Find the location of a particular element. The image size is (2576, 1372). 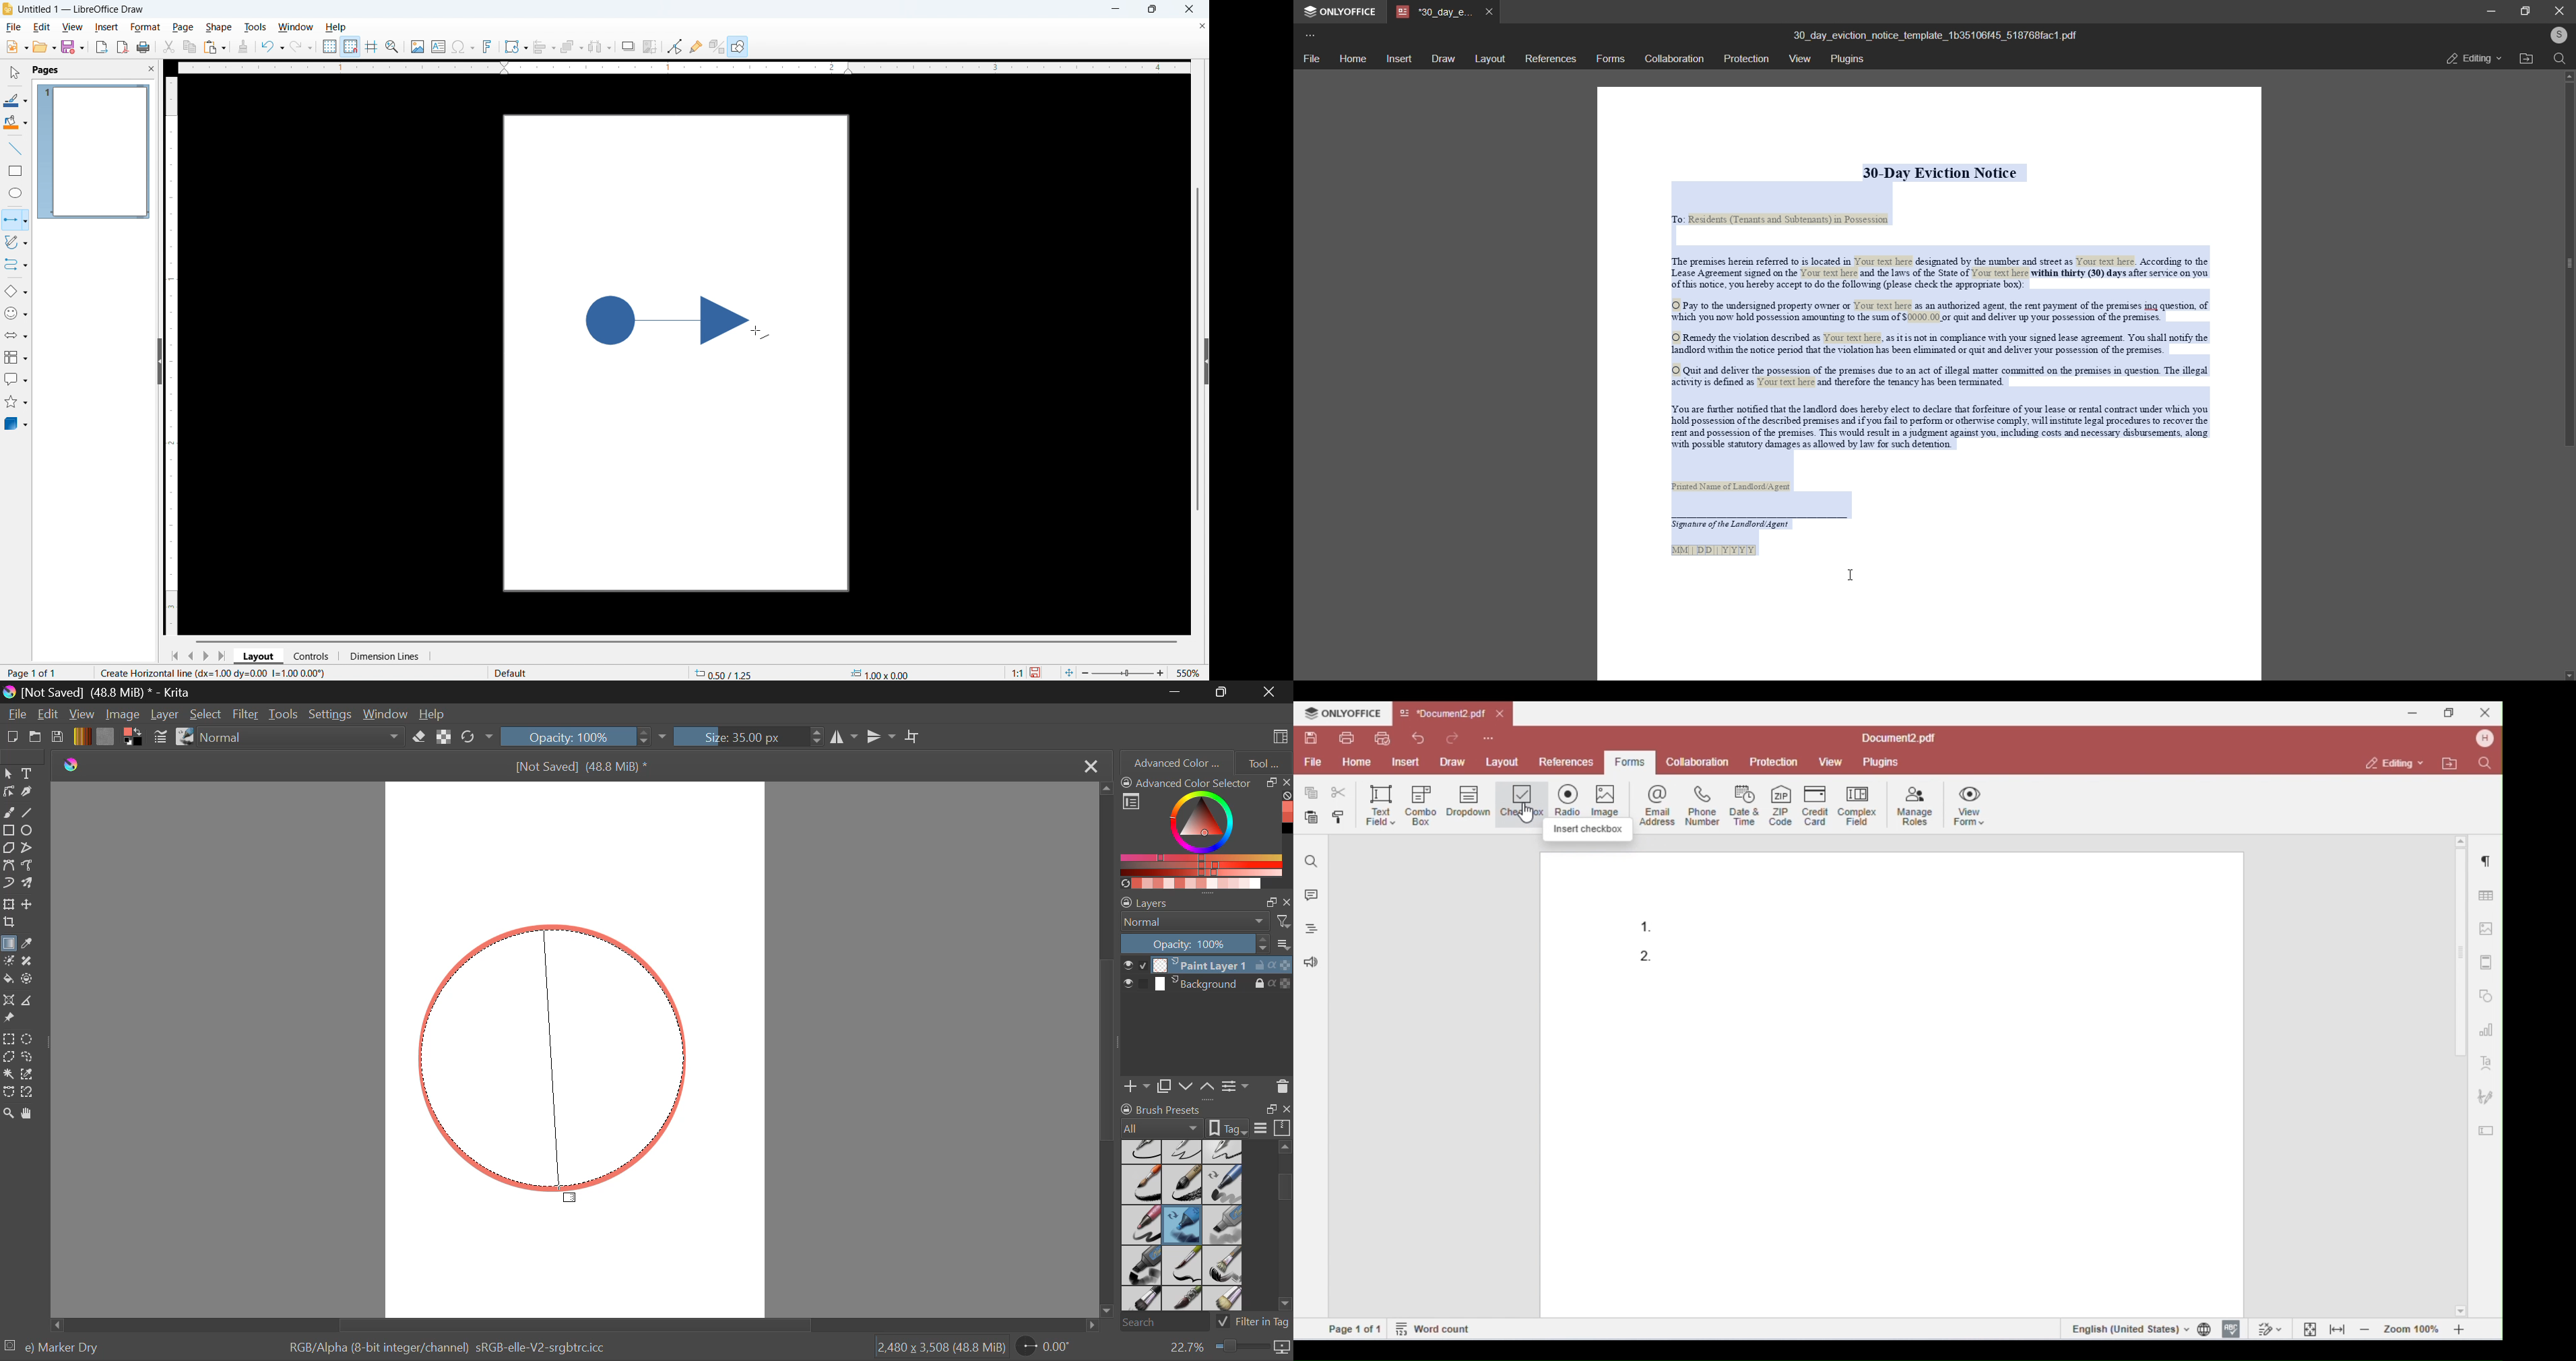

more is located at coordinates (1311, 35).